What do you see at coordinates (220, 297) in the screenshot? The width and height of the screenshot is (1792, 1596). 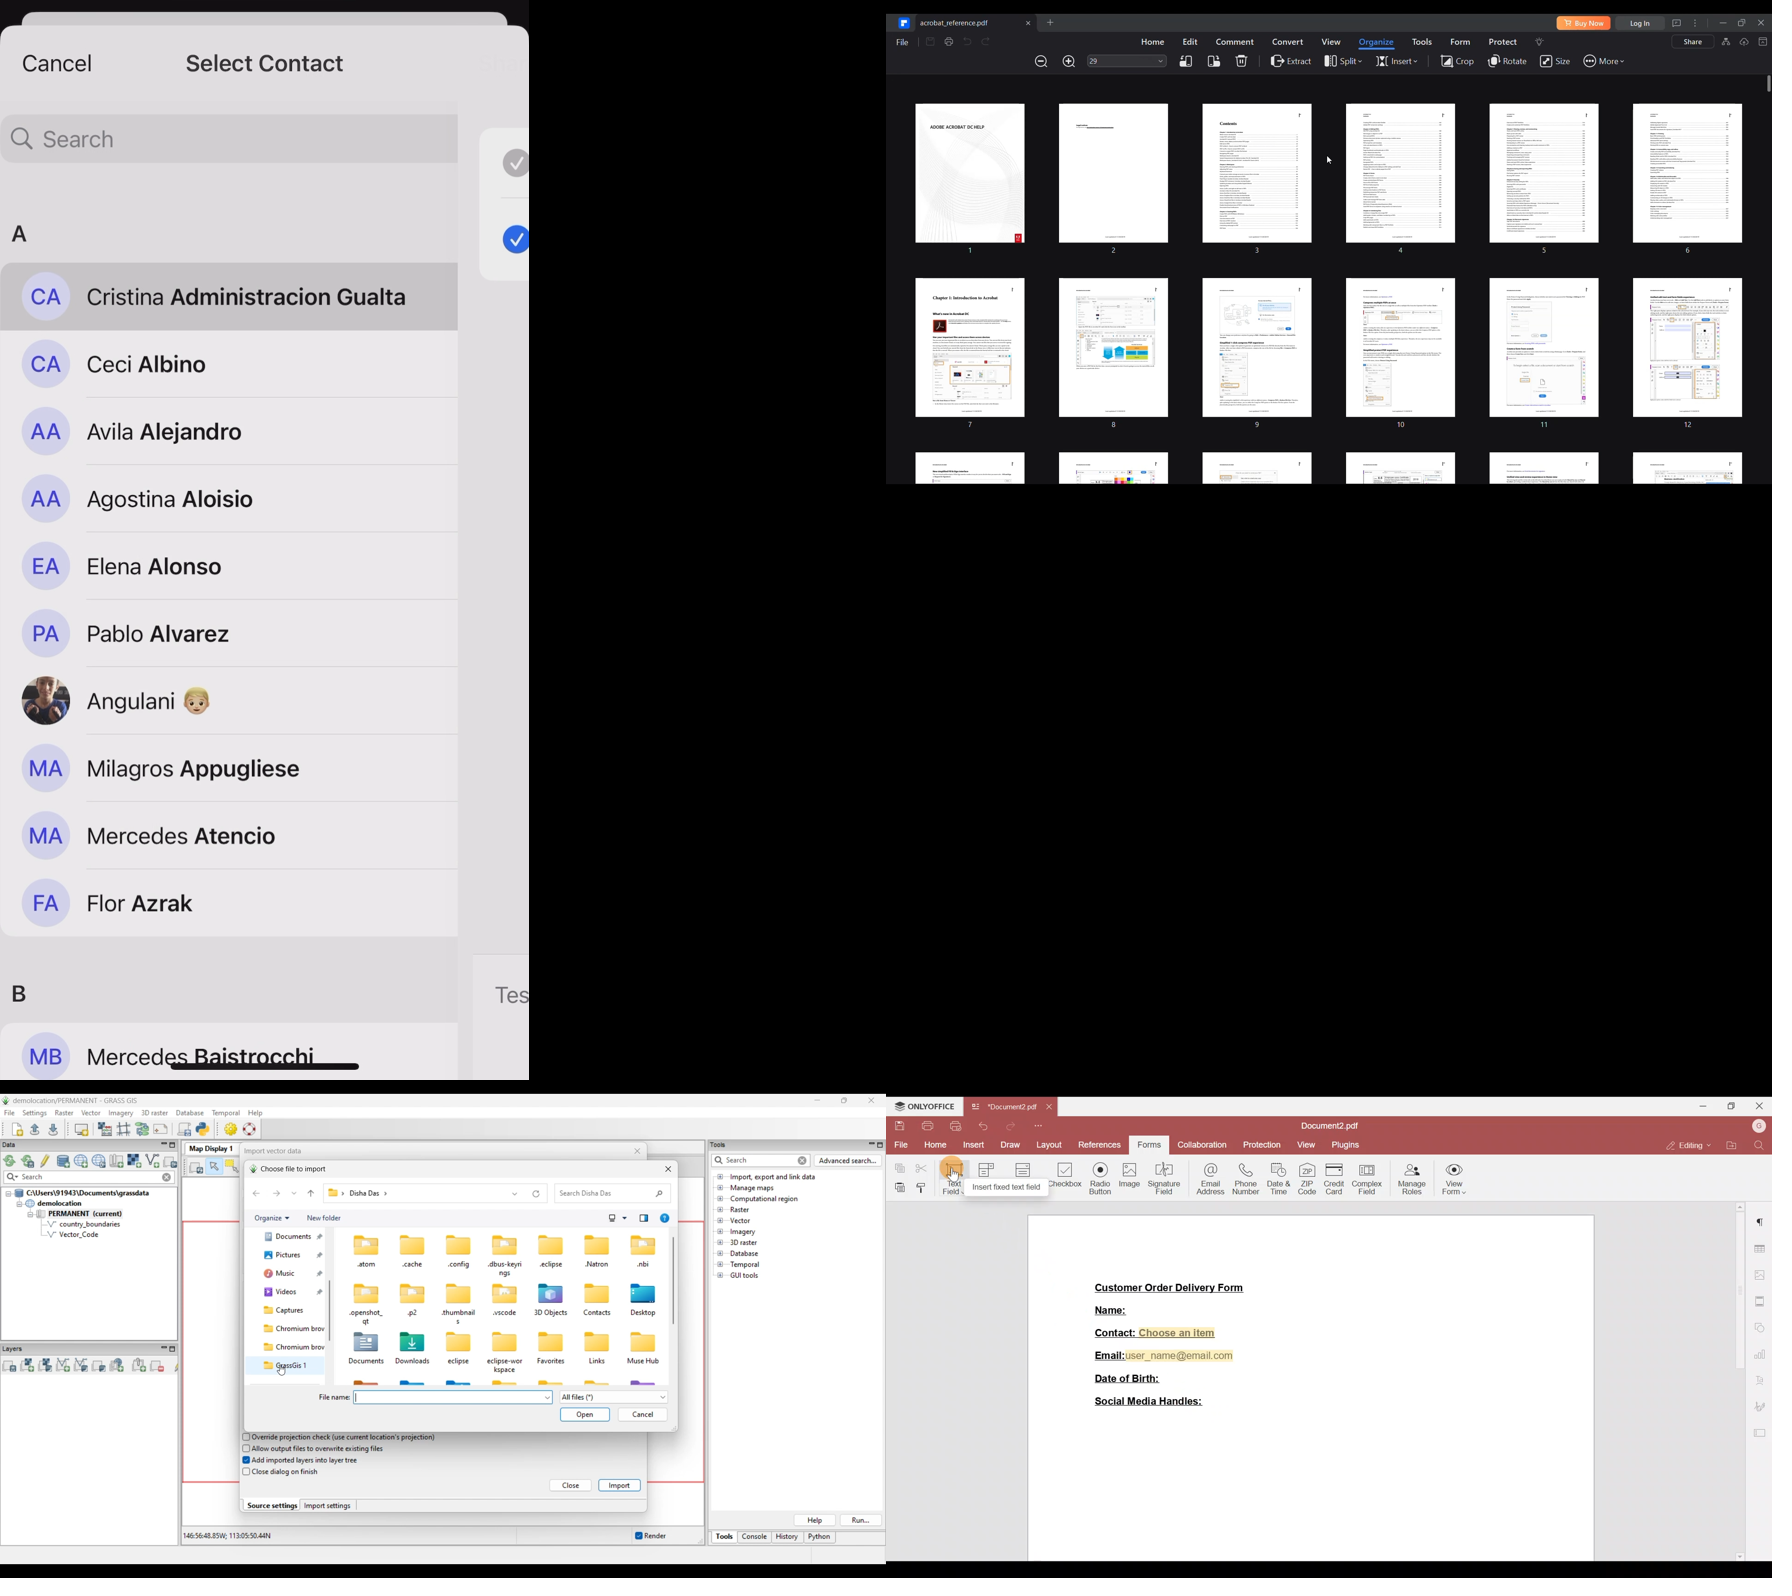 I see `Cristina Administracion Gualta` at bounding box center [220, 297].